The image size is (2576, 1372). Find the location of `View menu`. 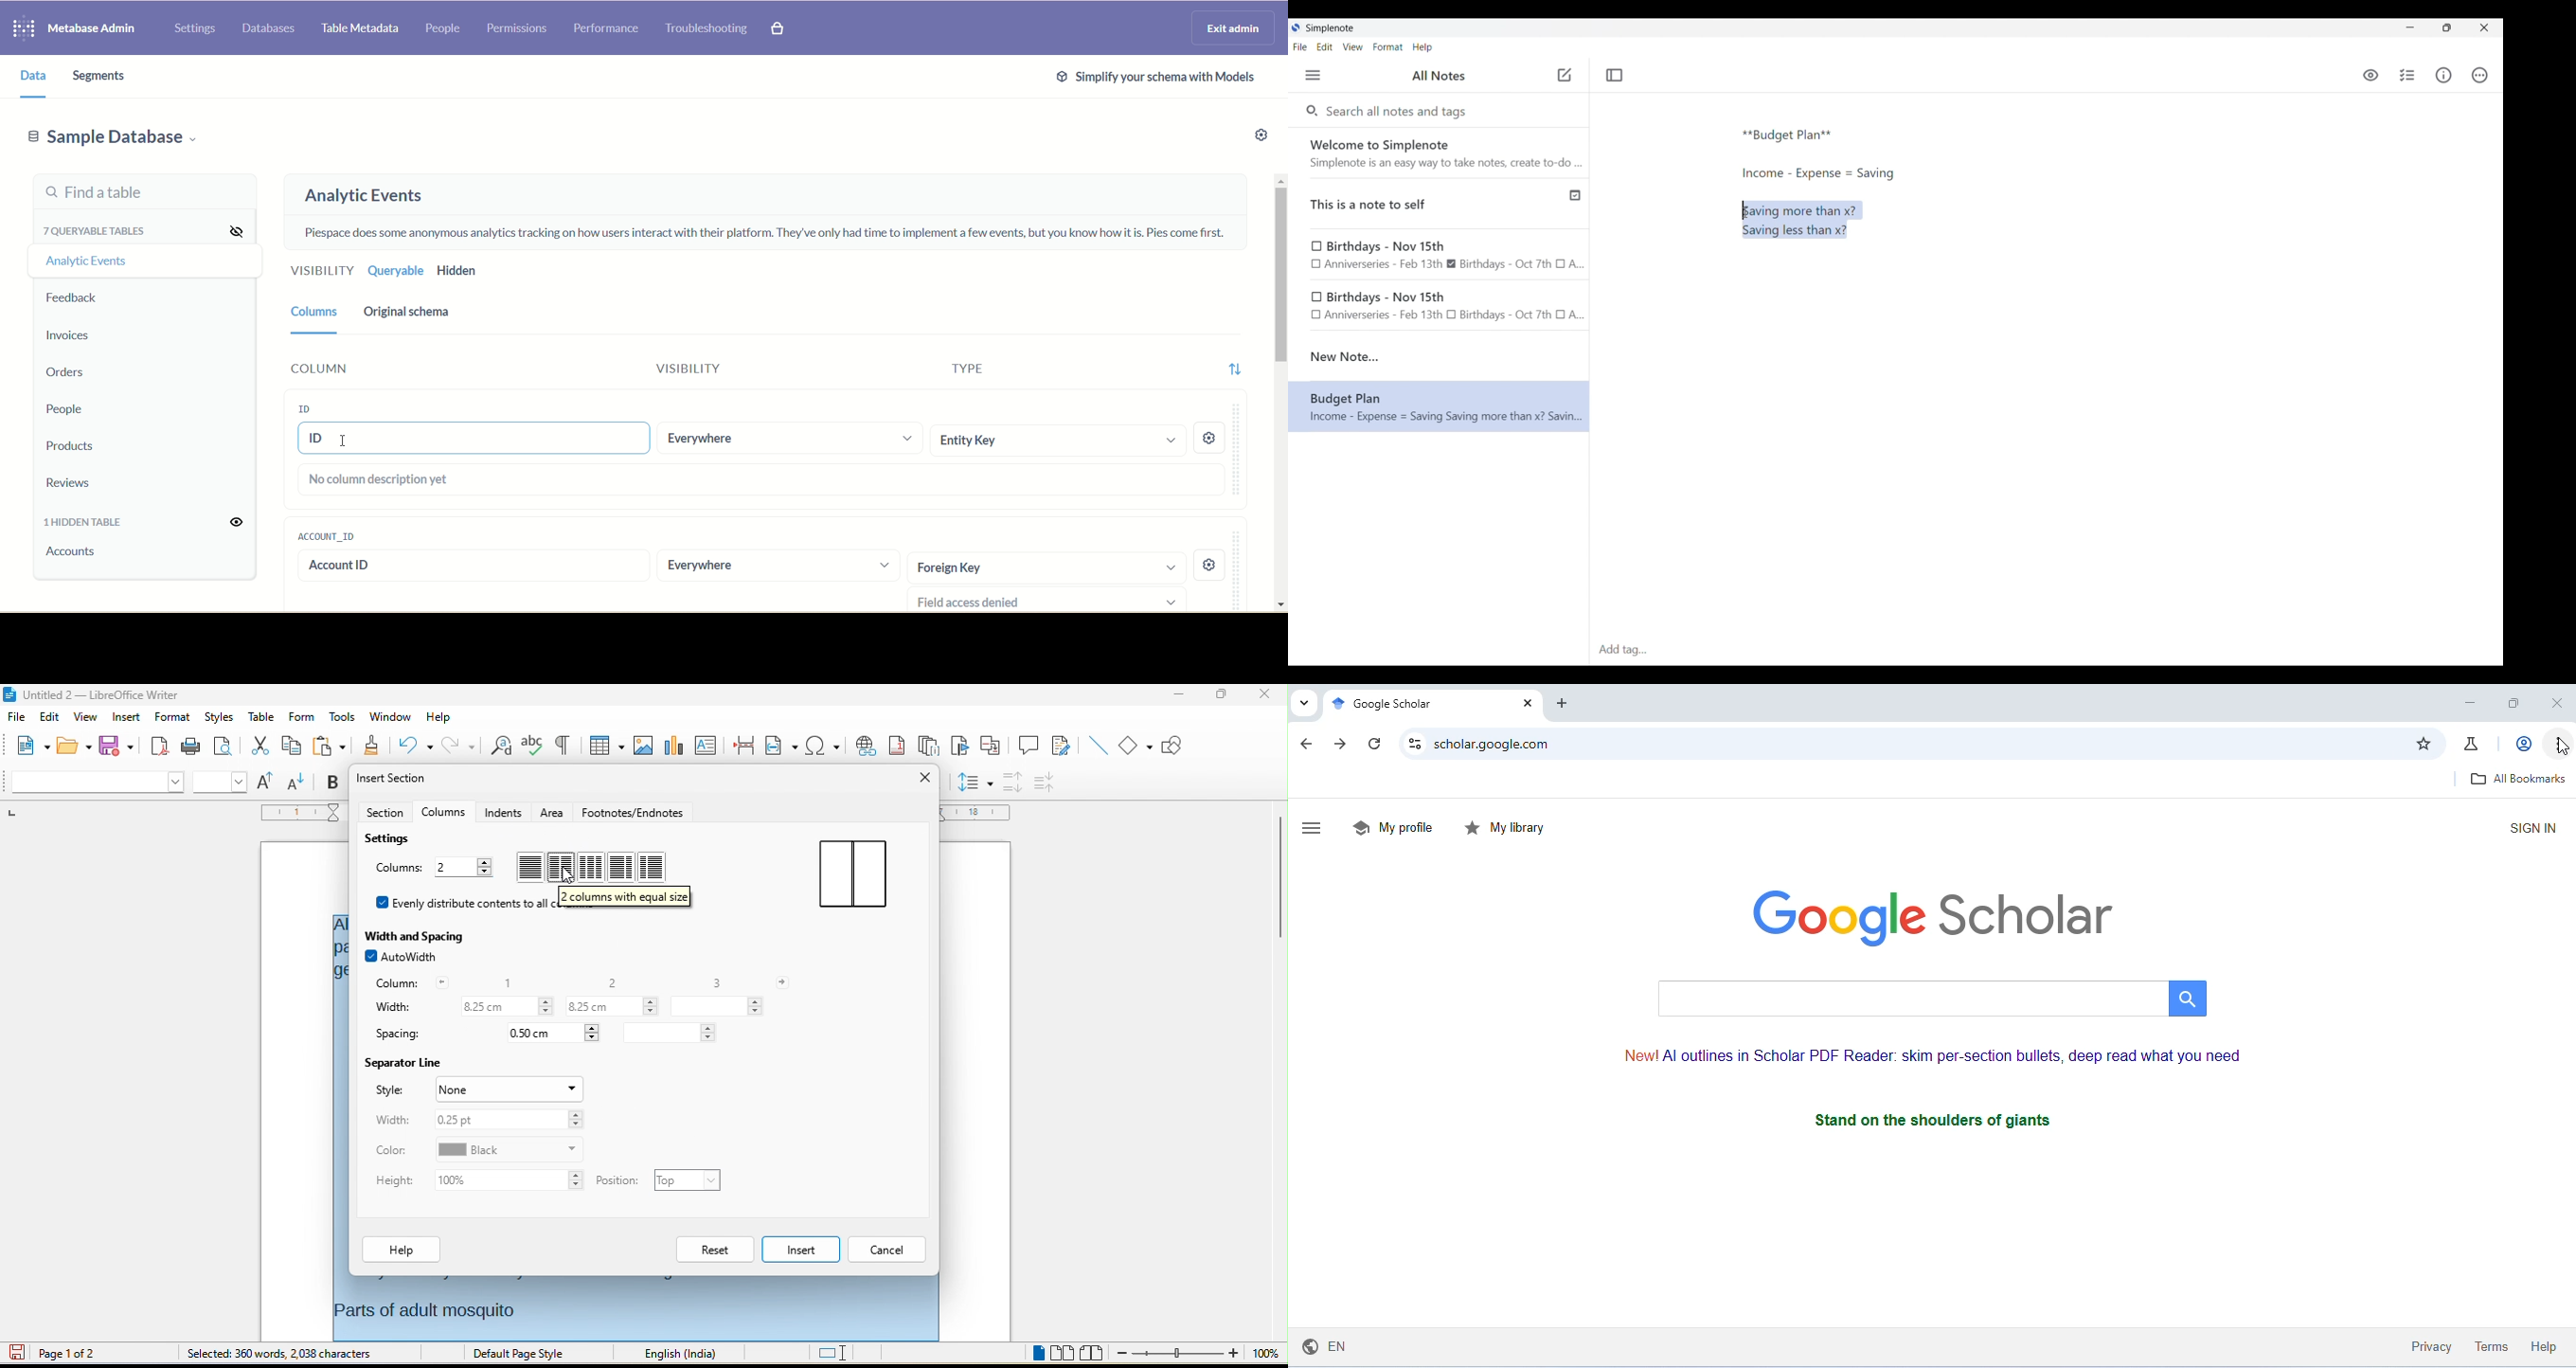

View menu is located at coordinates (1353, 46).